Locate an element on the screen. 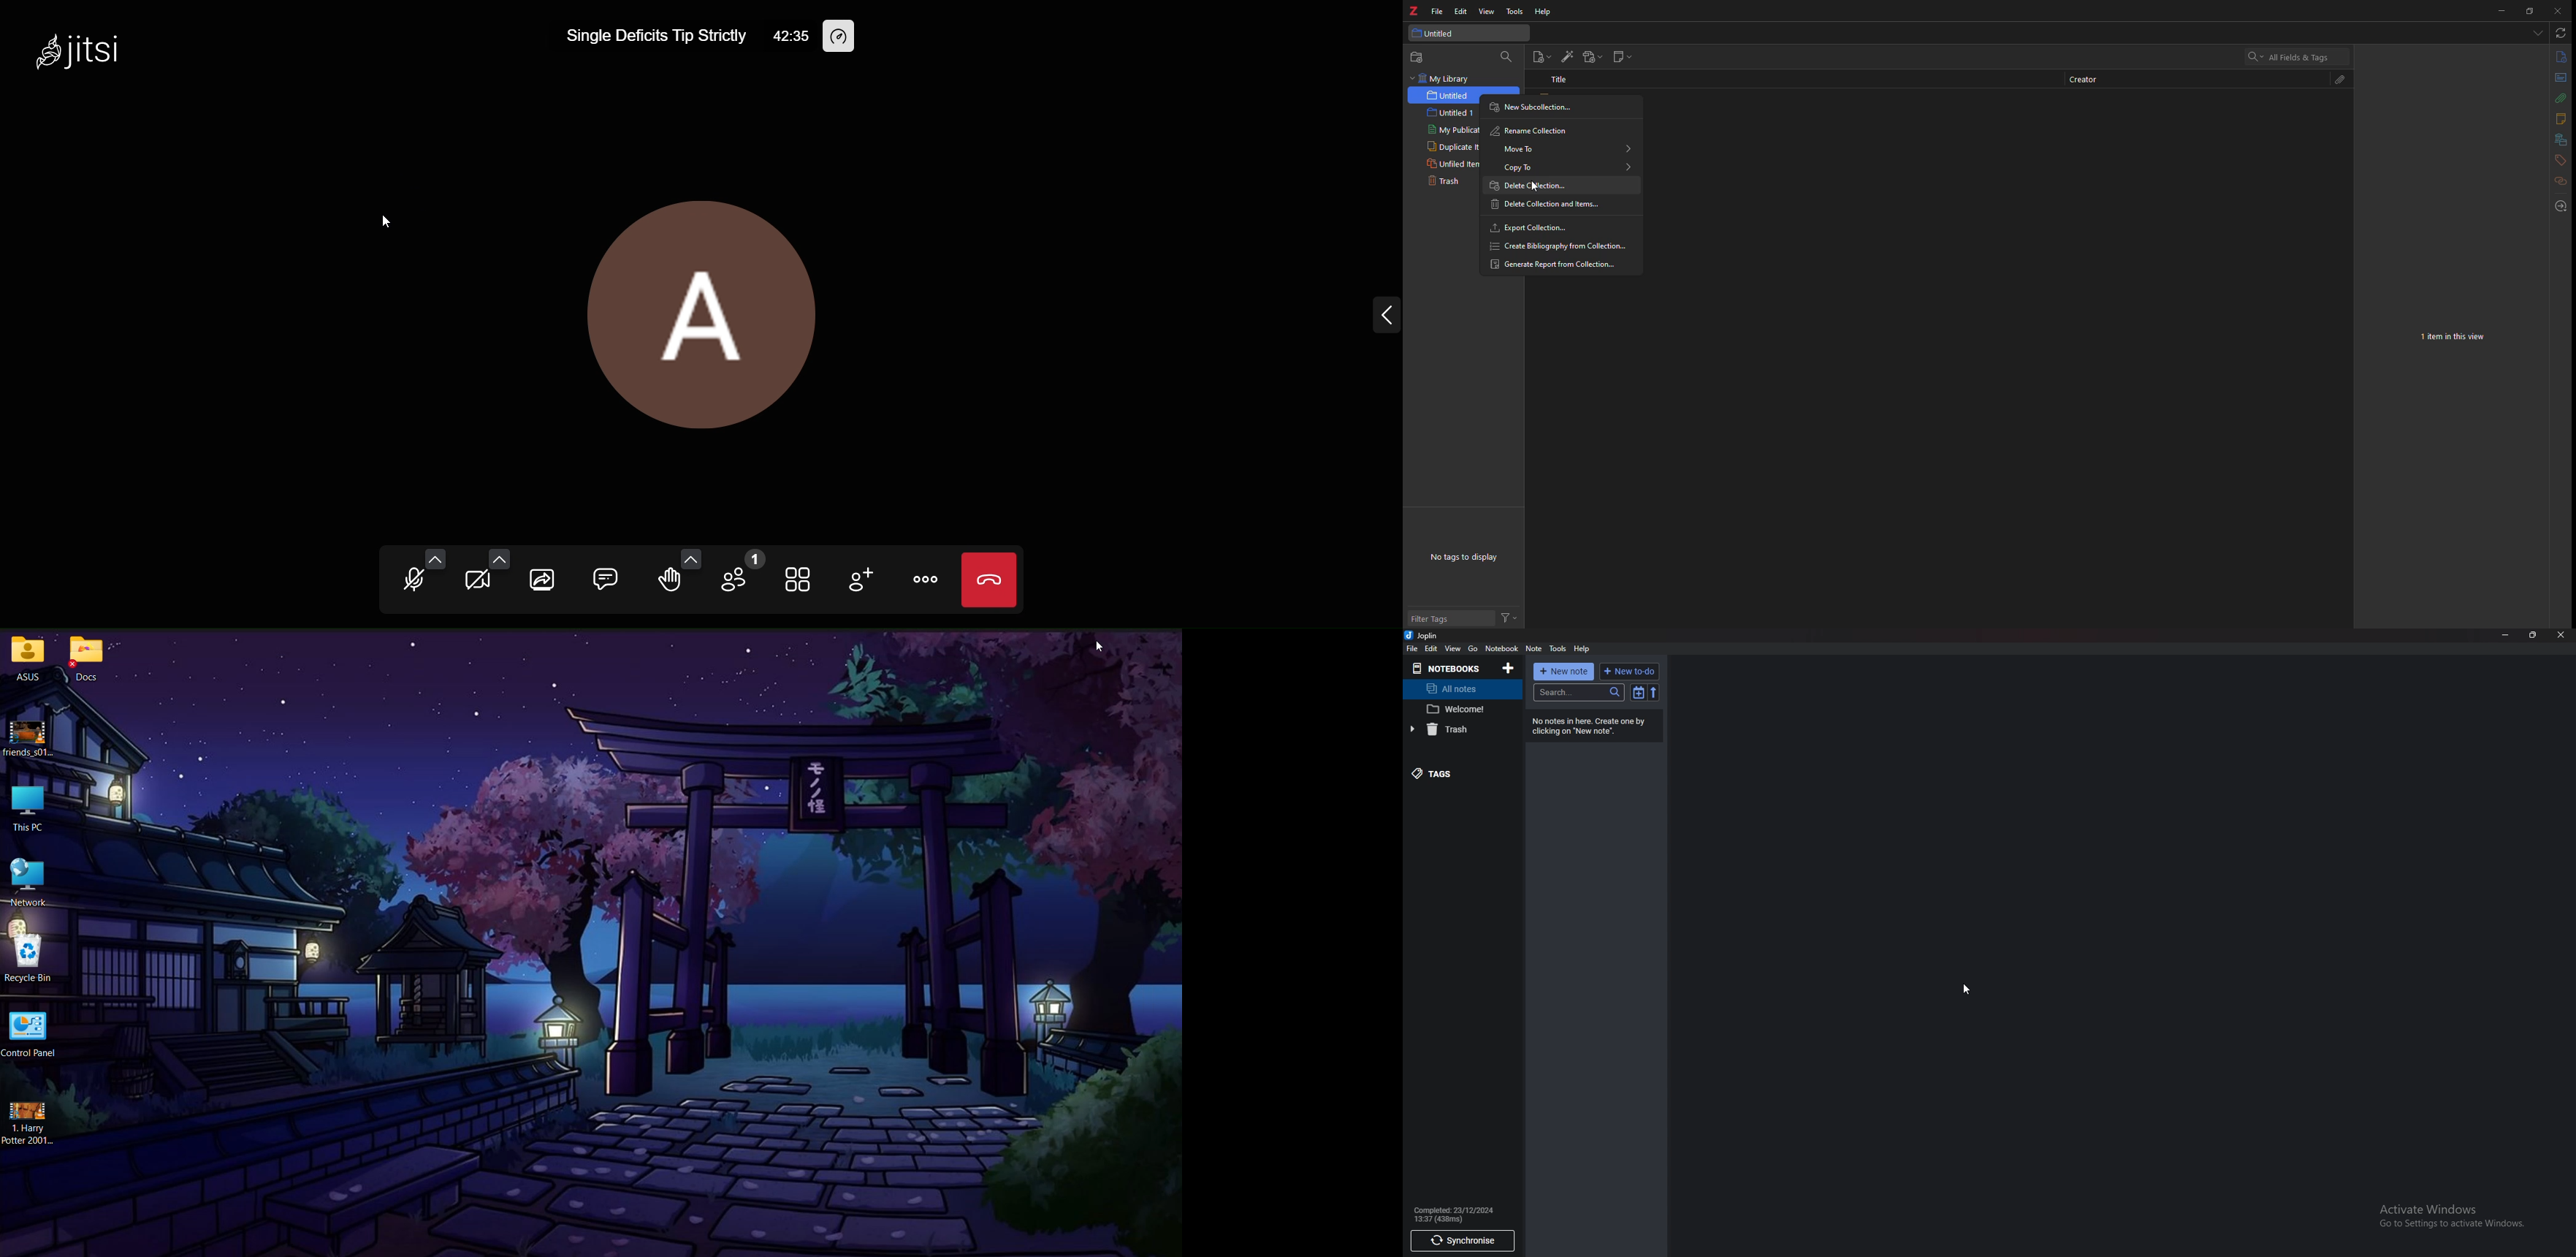 This screenshot has height=1260, width=2576. File is located at coordinates (1412, 649).